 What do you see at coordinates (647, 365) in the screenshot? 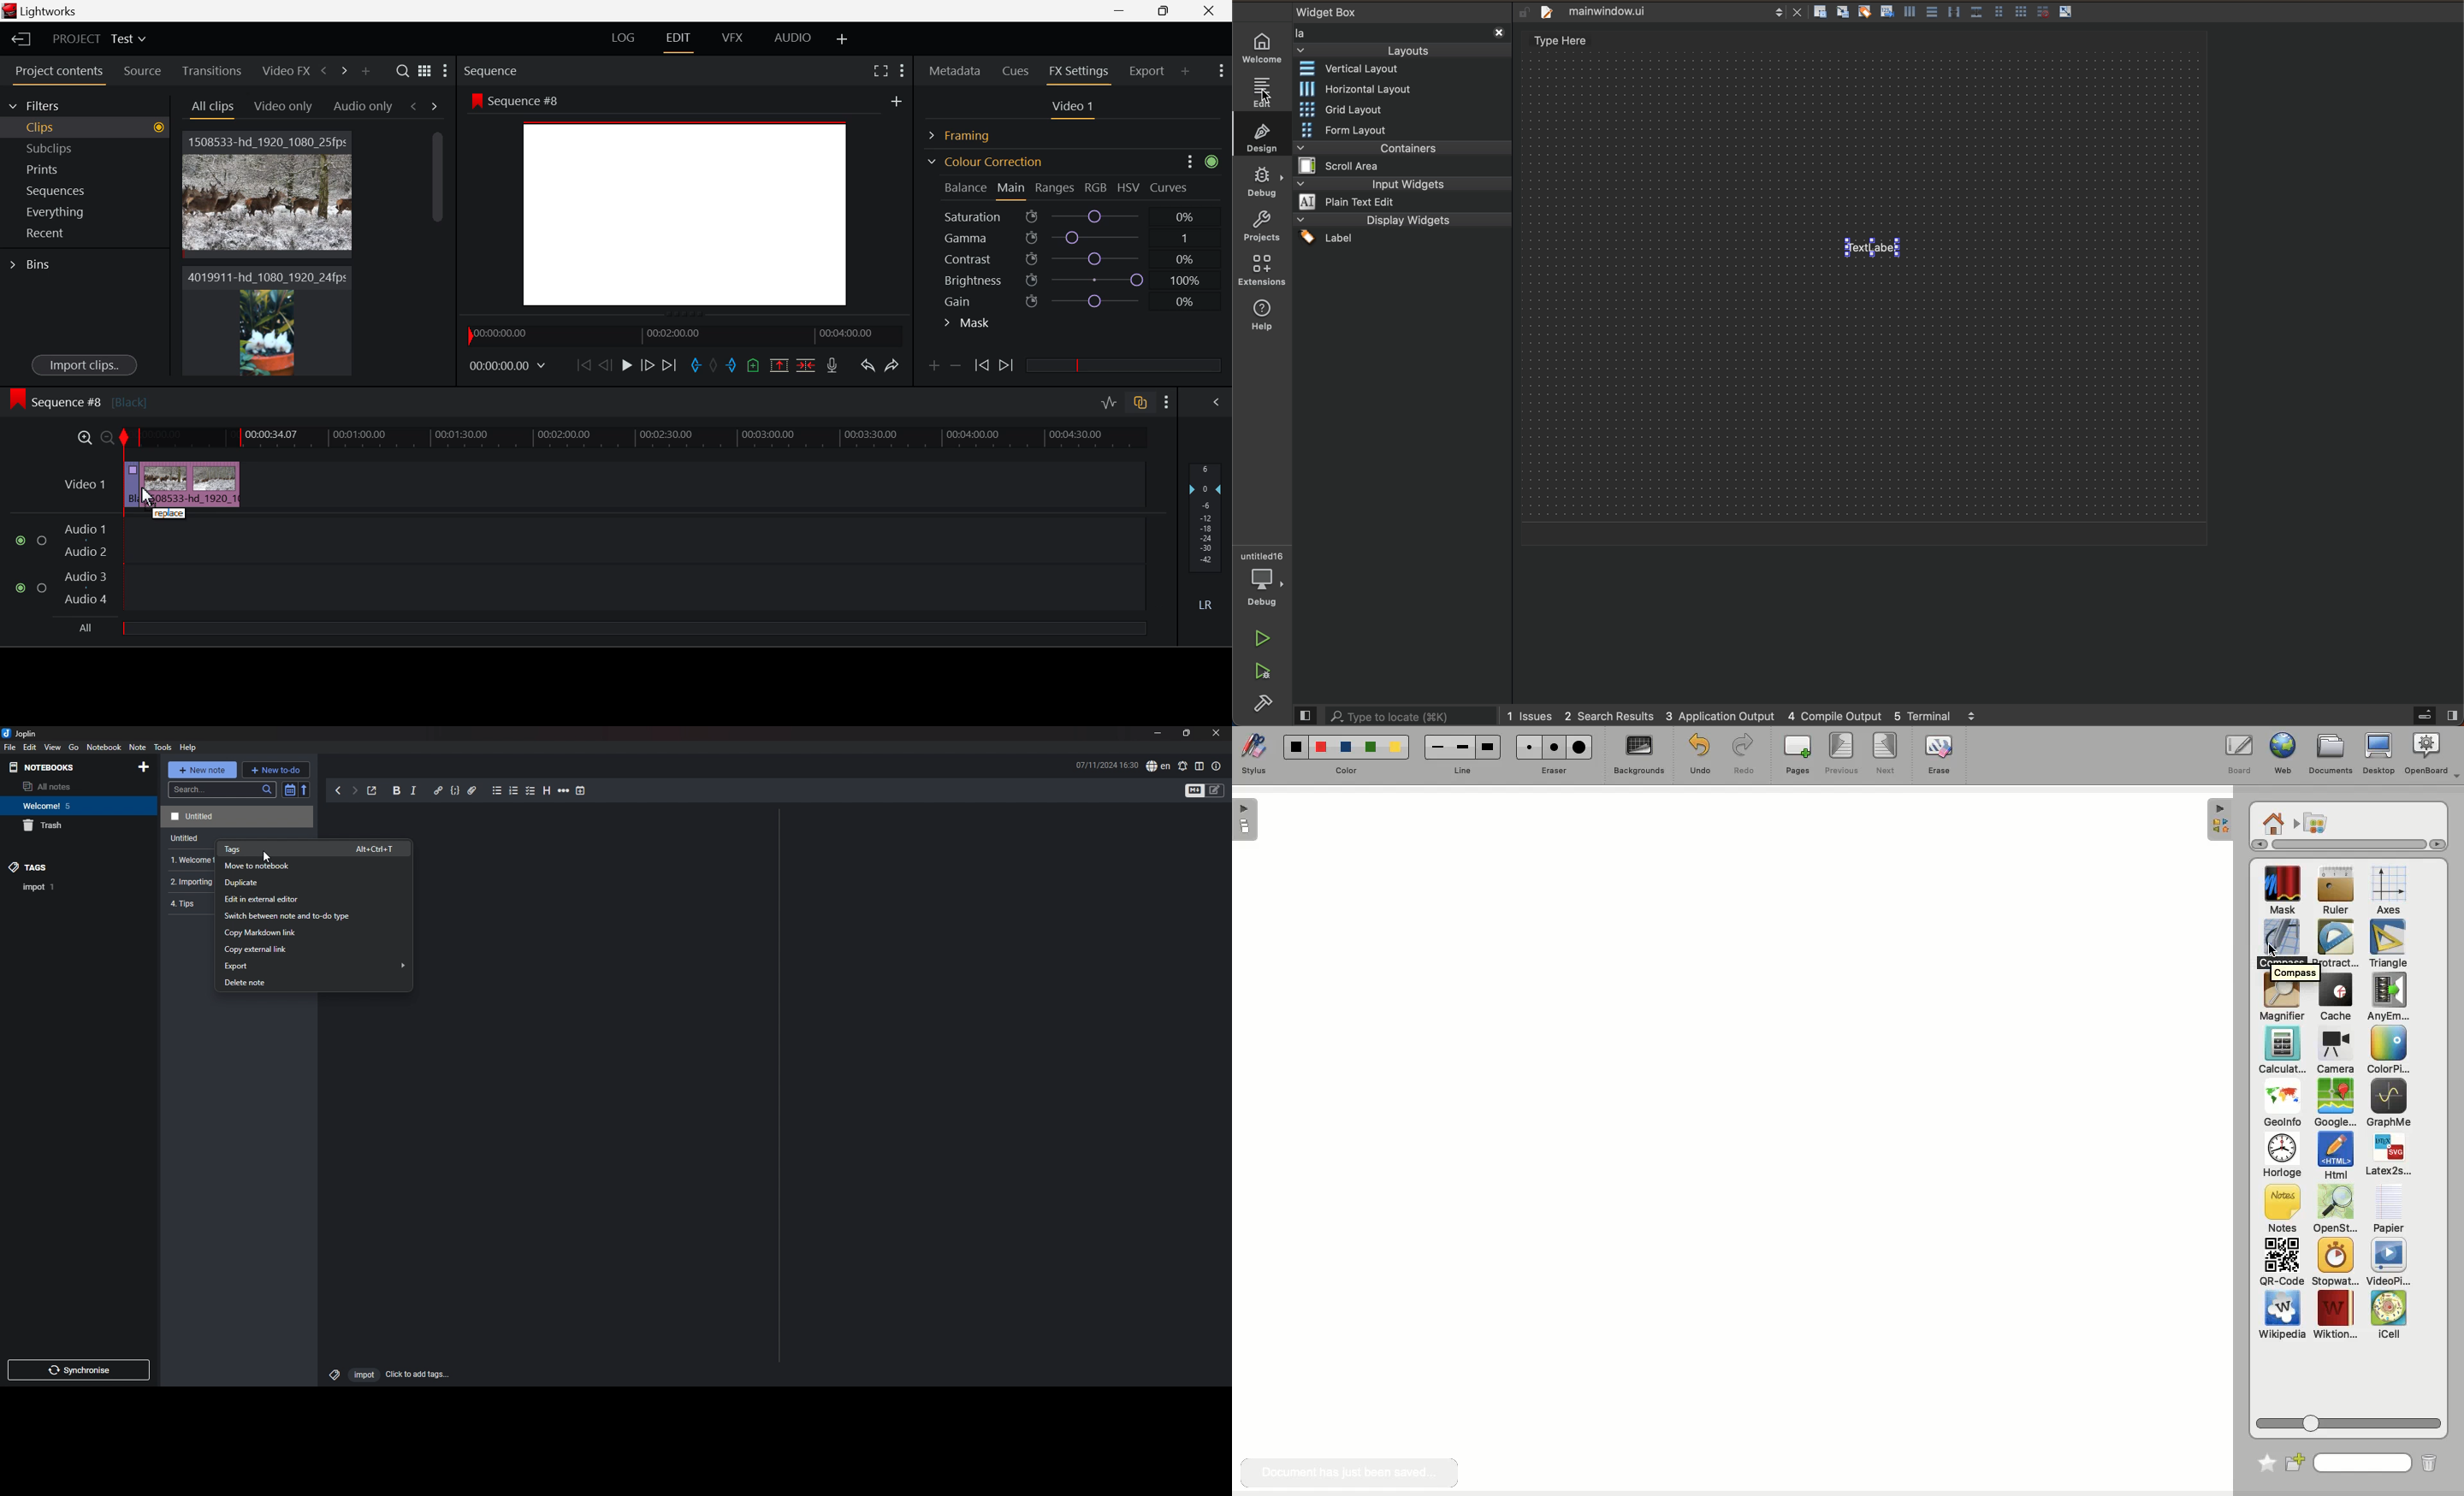
I see `Go Forward` at bounding box center [647, 365].